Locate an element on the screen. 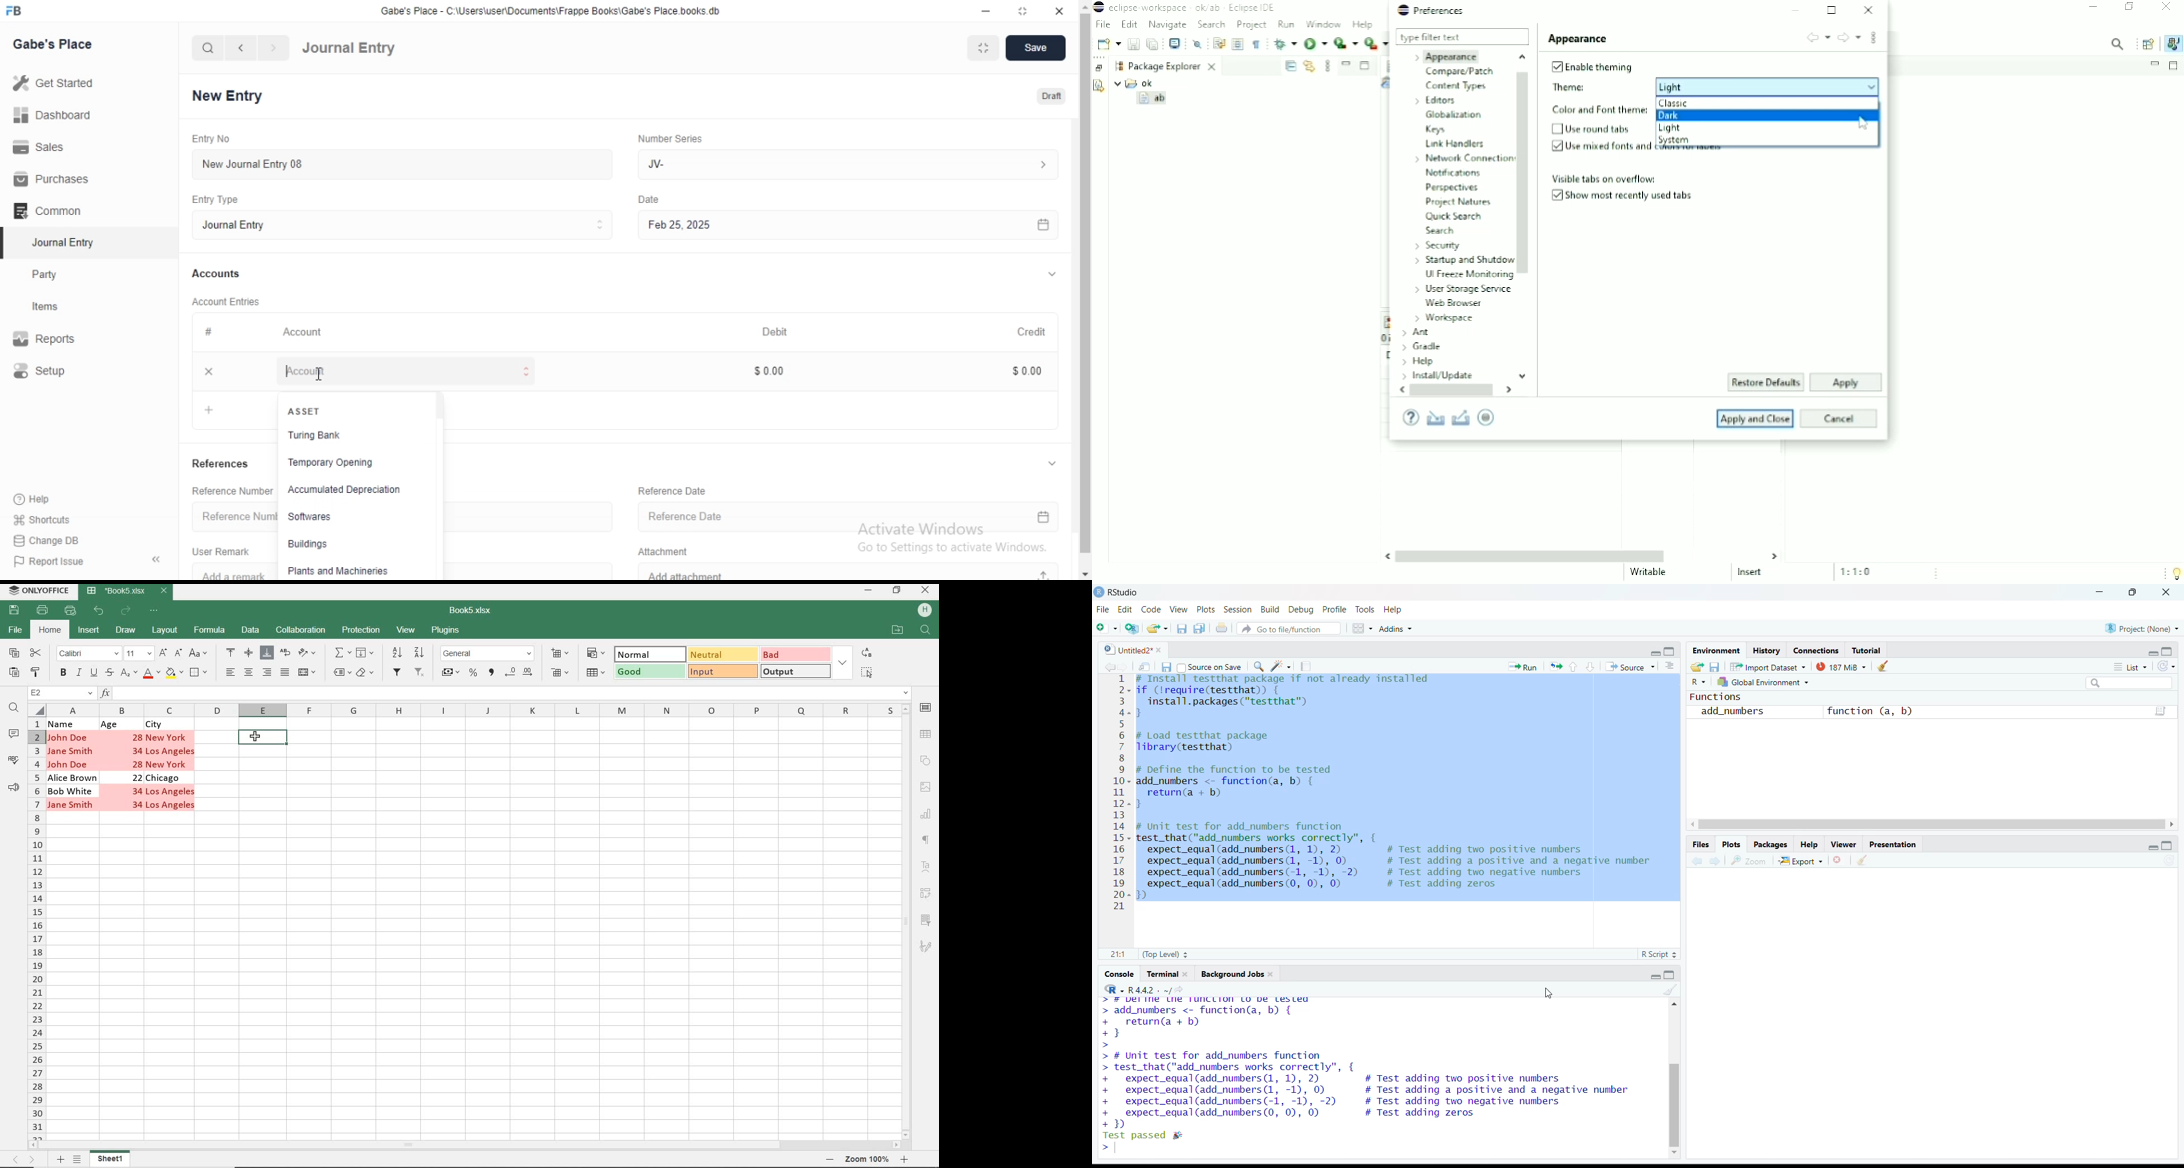  Add attachment is located at coordinates (861, 572).